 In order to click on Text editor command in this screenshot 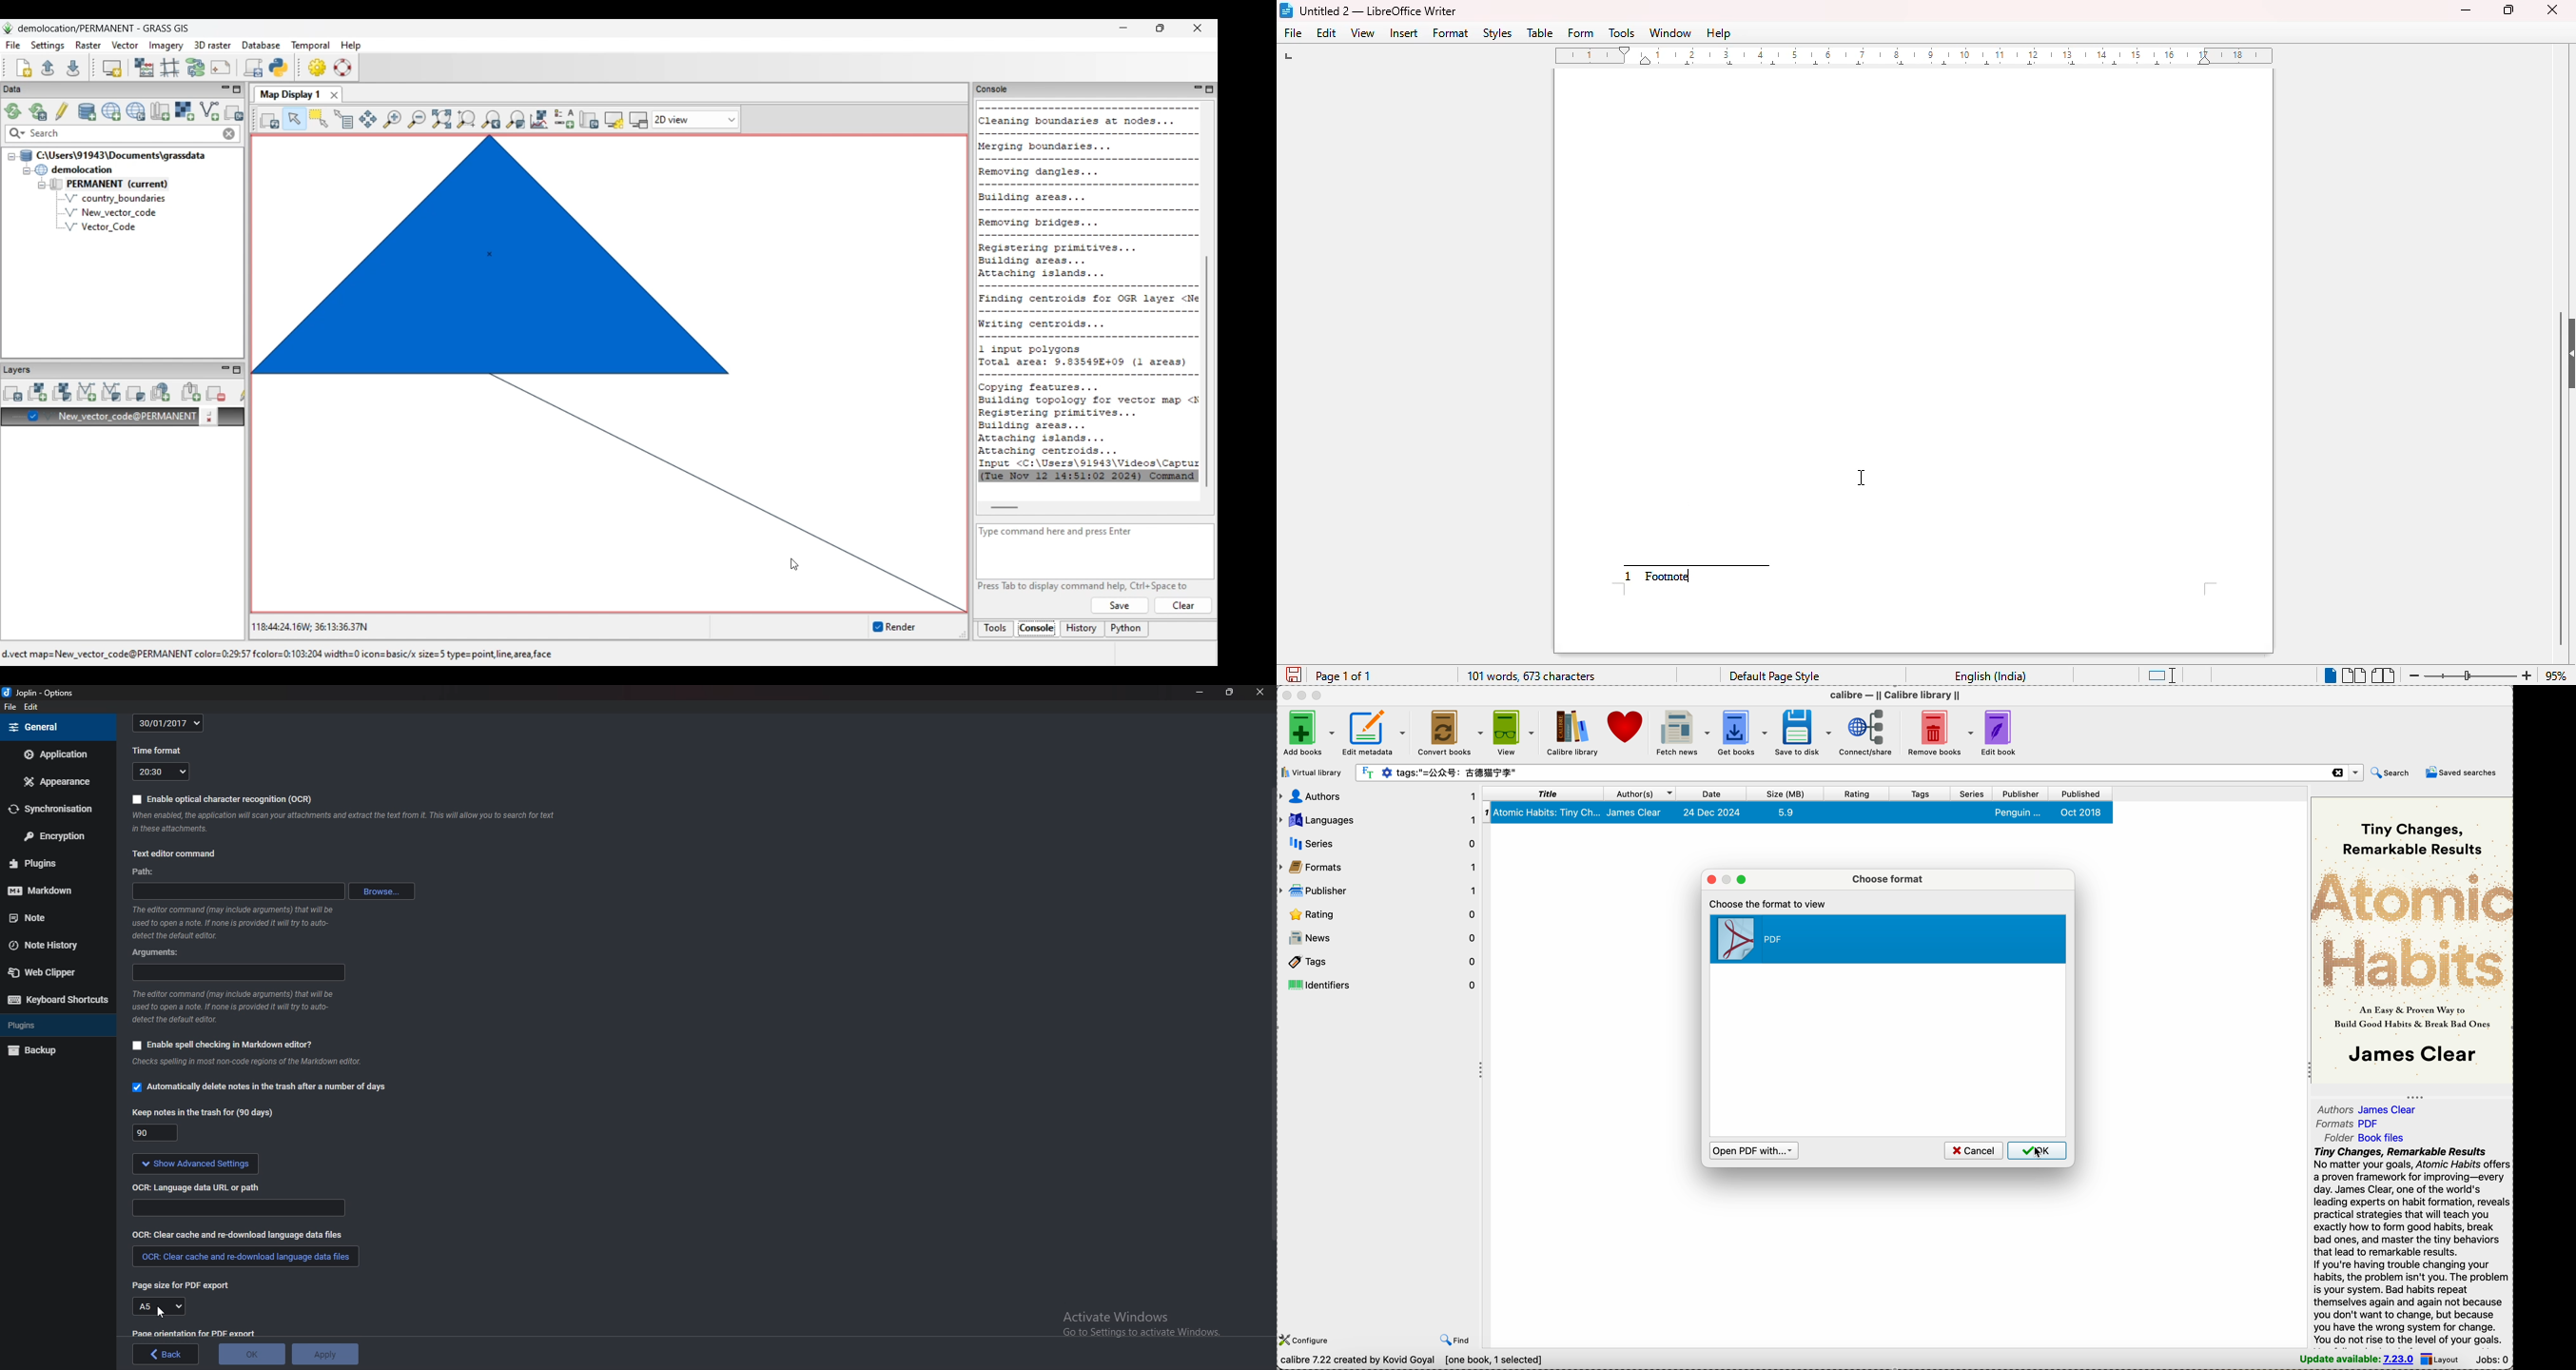, I will do `click(177, 853)`.